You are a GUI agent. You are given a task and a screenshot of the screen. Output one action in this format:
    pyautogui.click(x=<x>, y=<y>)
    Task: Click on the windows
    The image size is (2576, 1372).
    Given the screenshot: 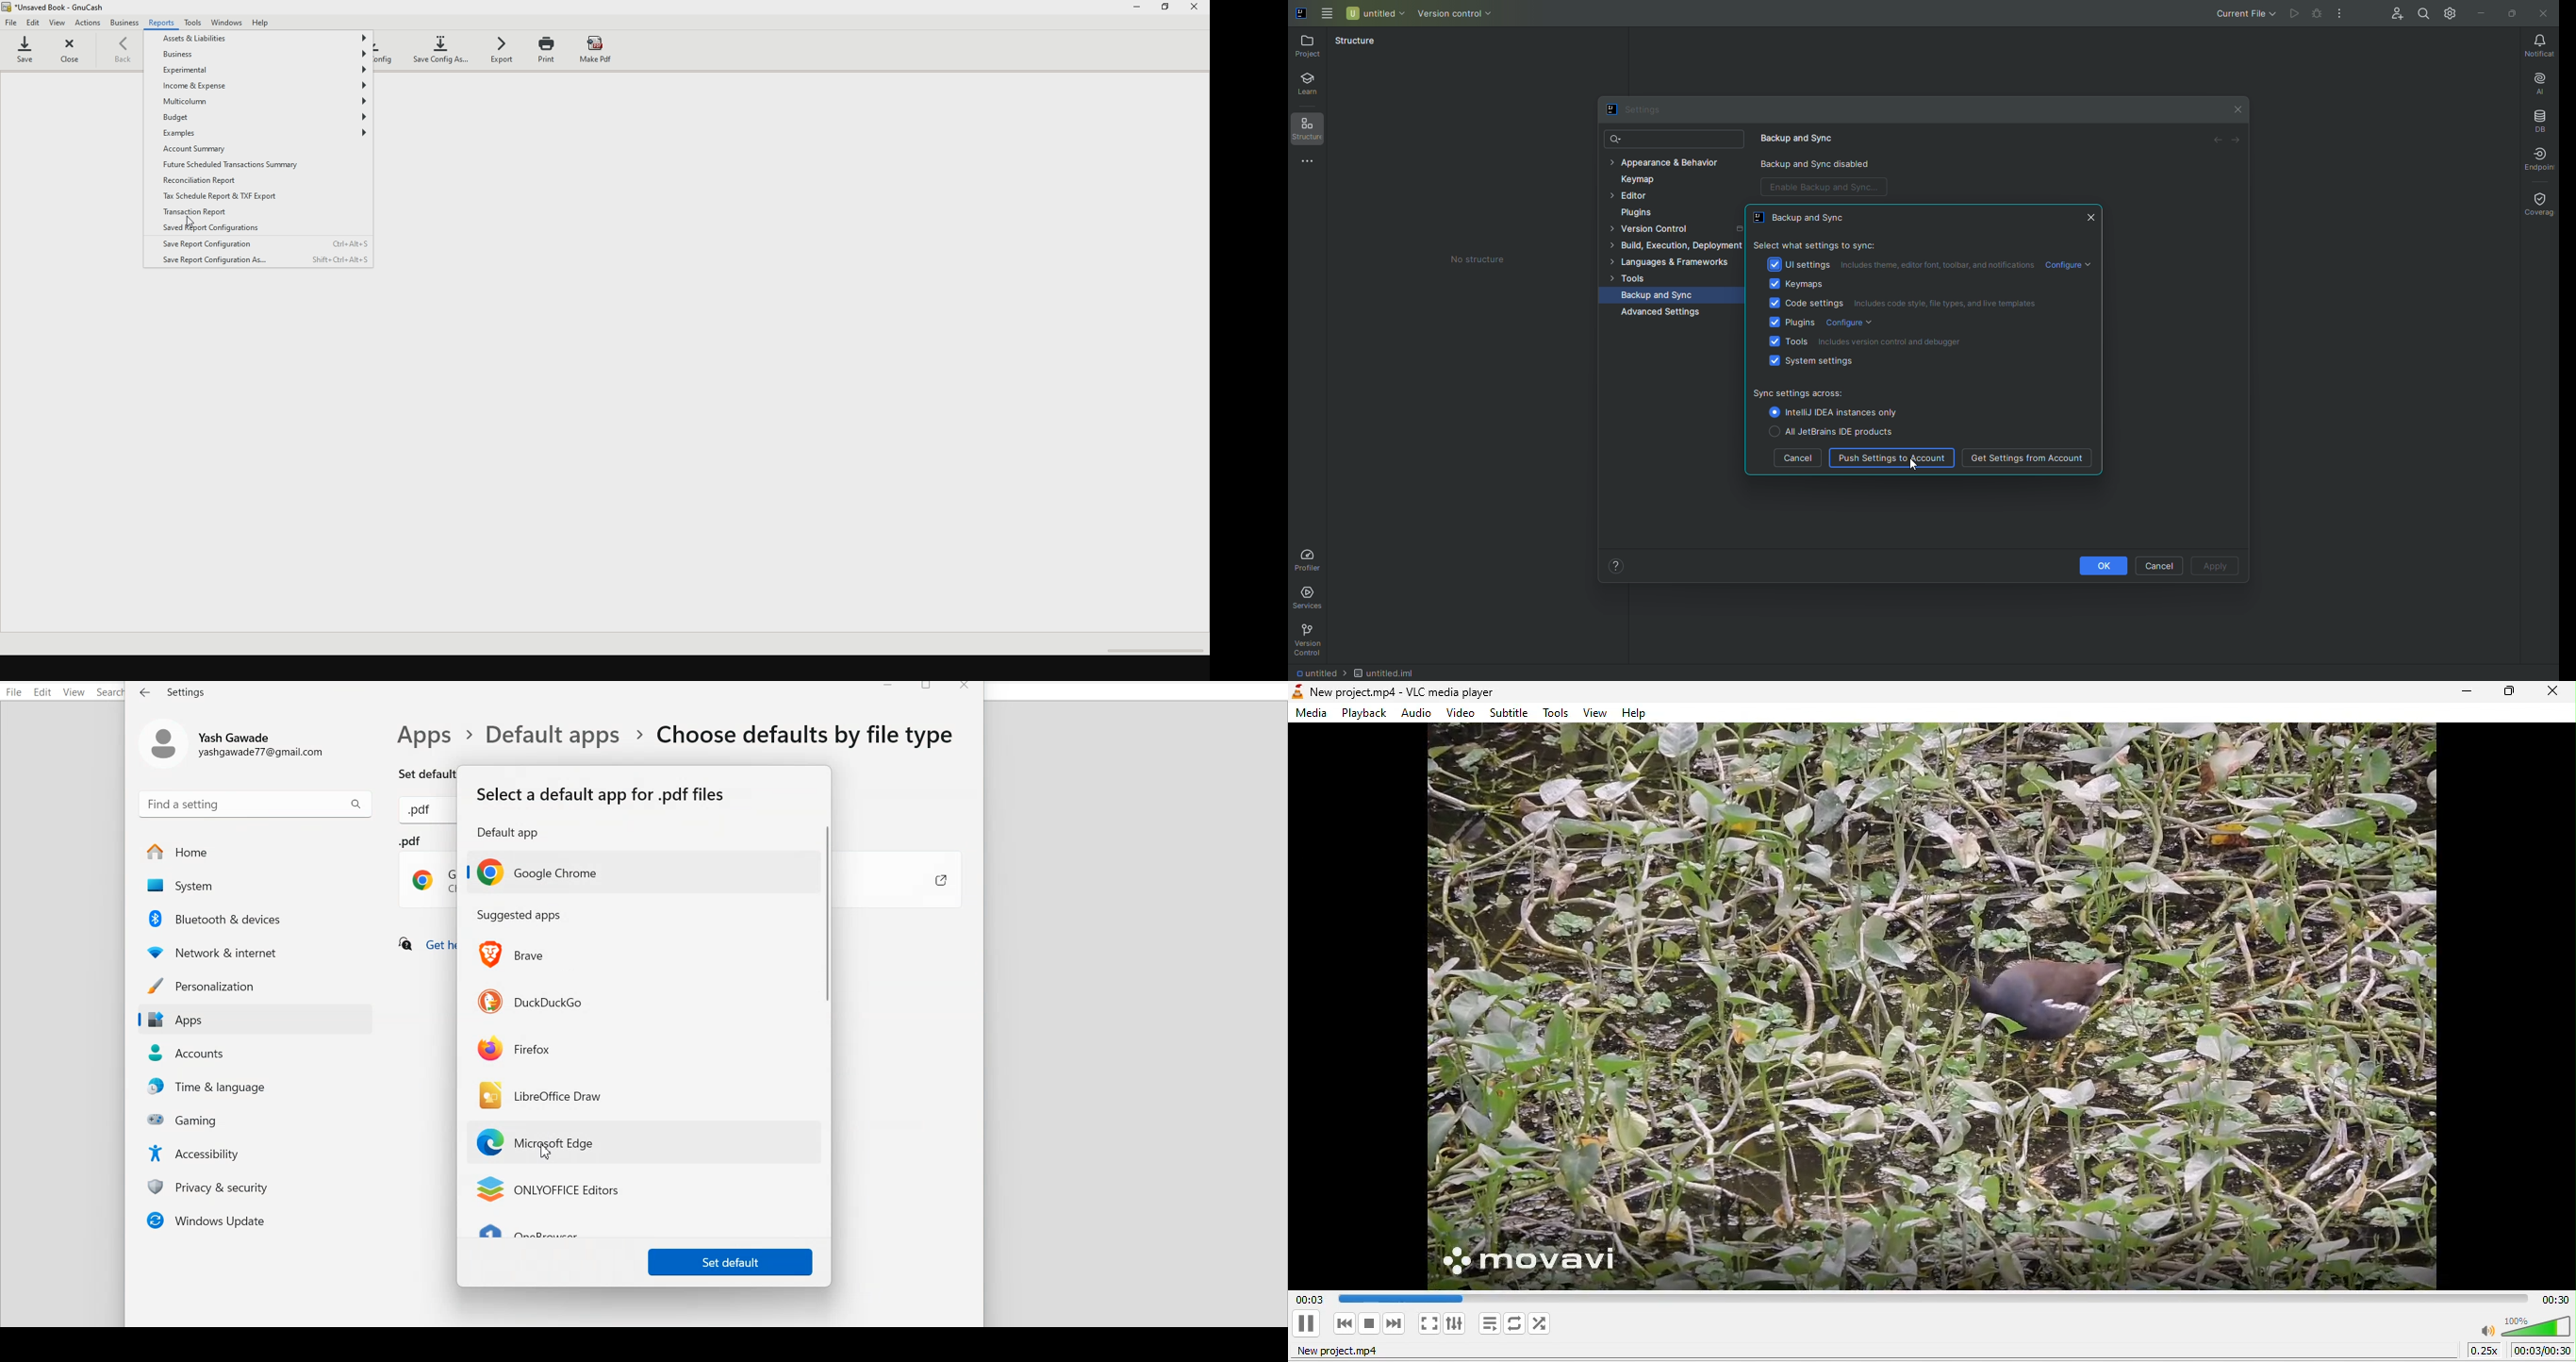 What is the action you would take?
    pyautogui.click(x=228, y=23)
    